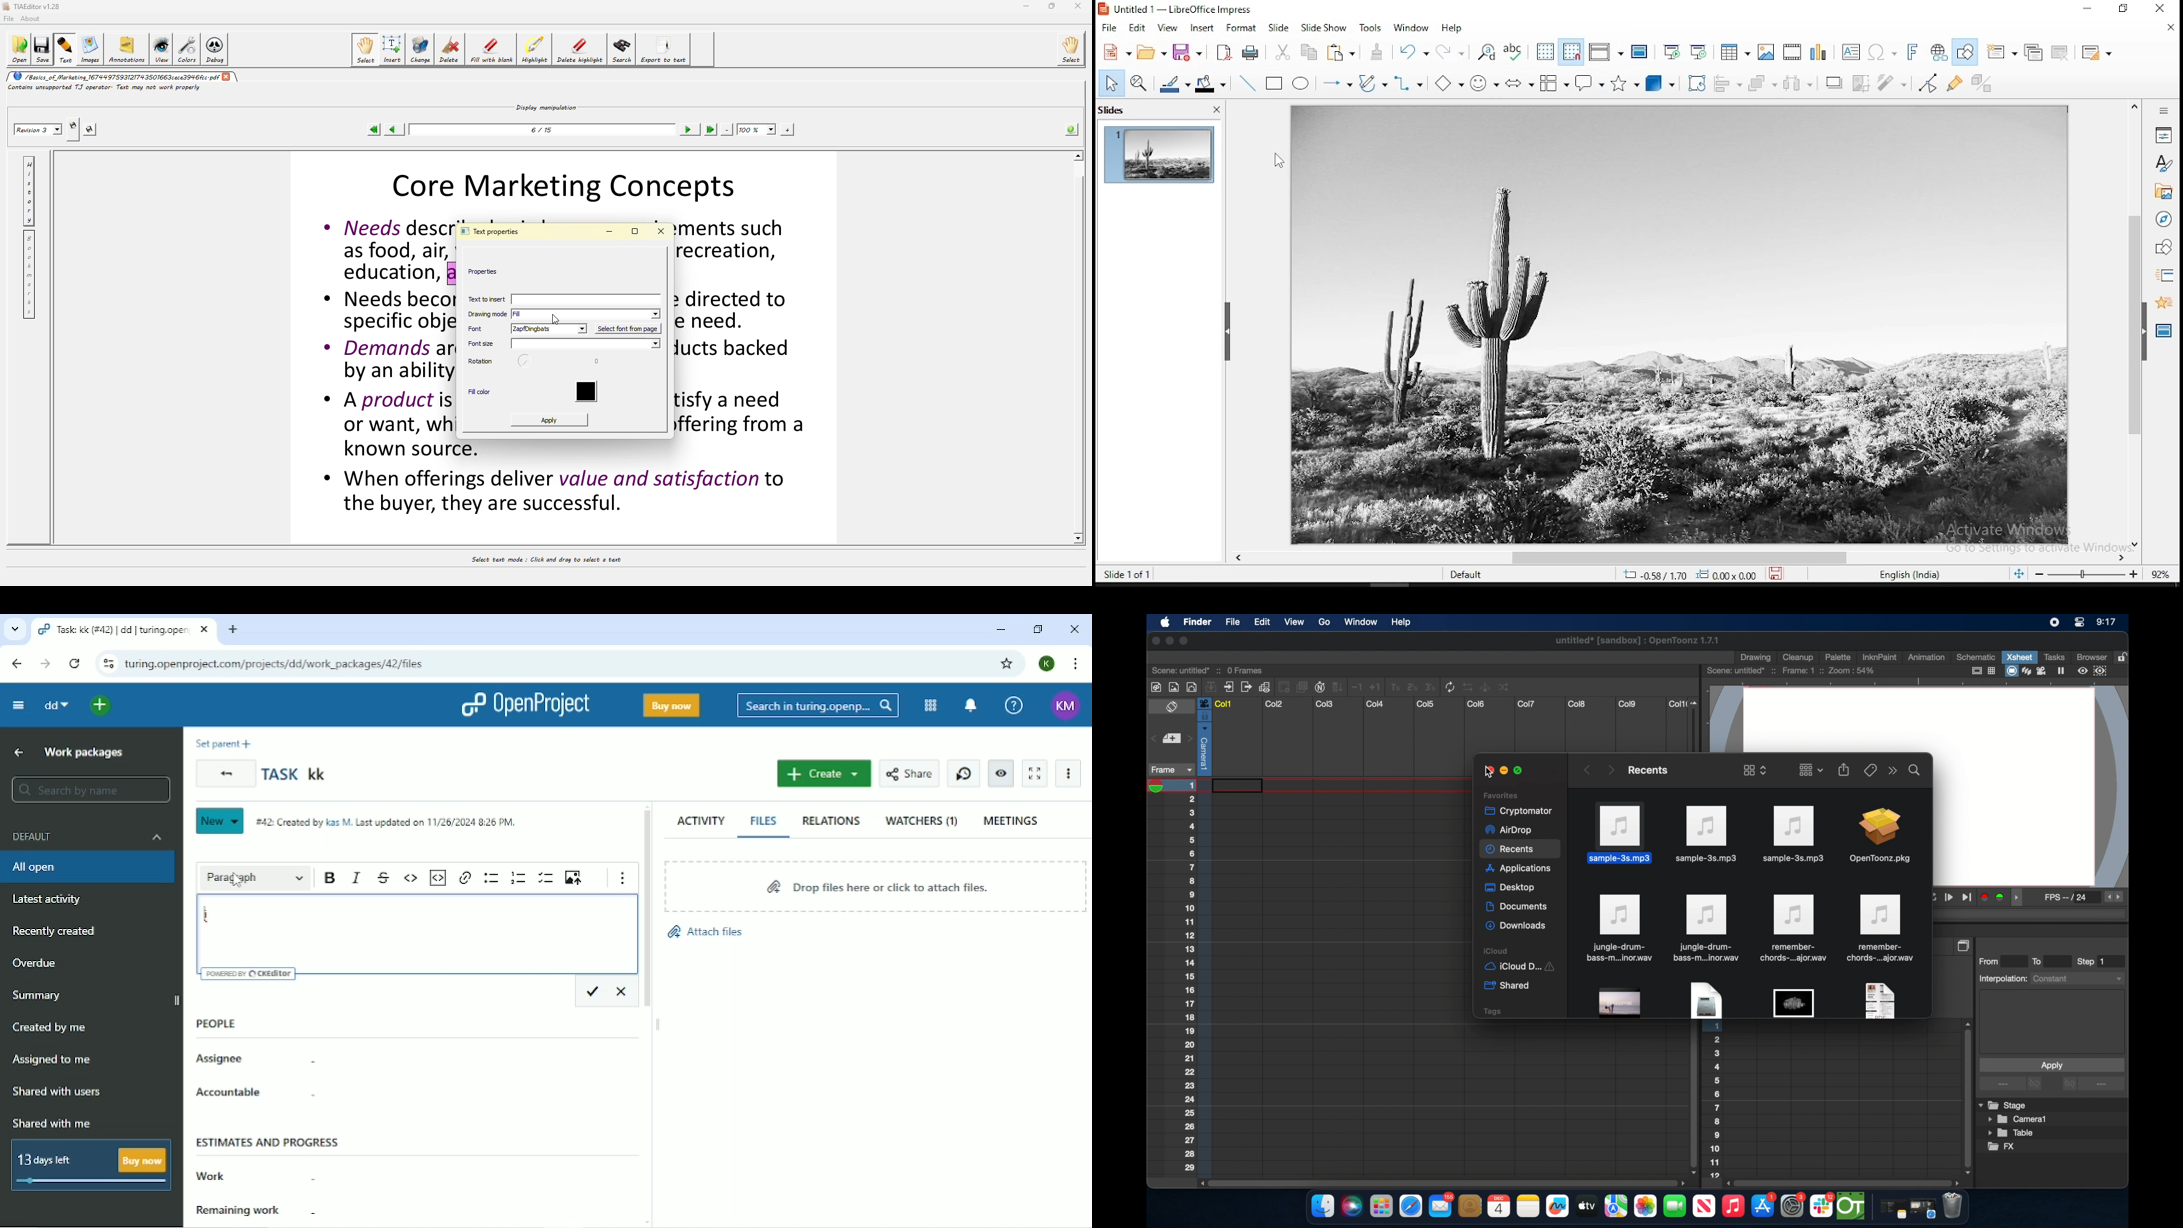  I want to click on callout shapes, so click(1589, 83).